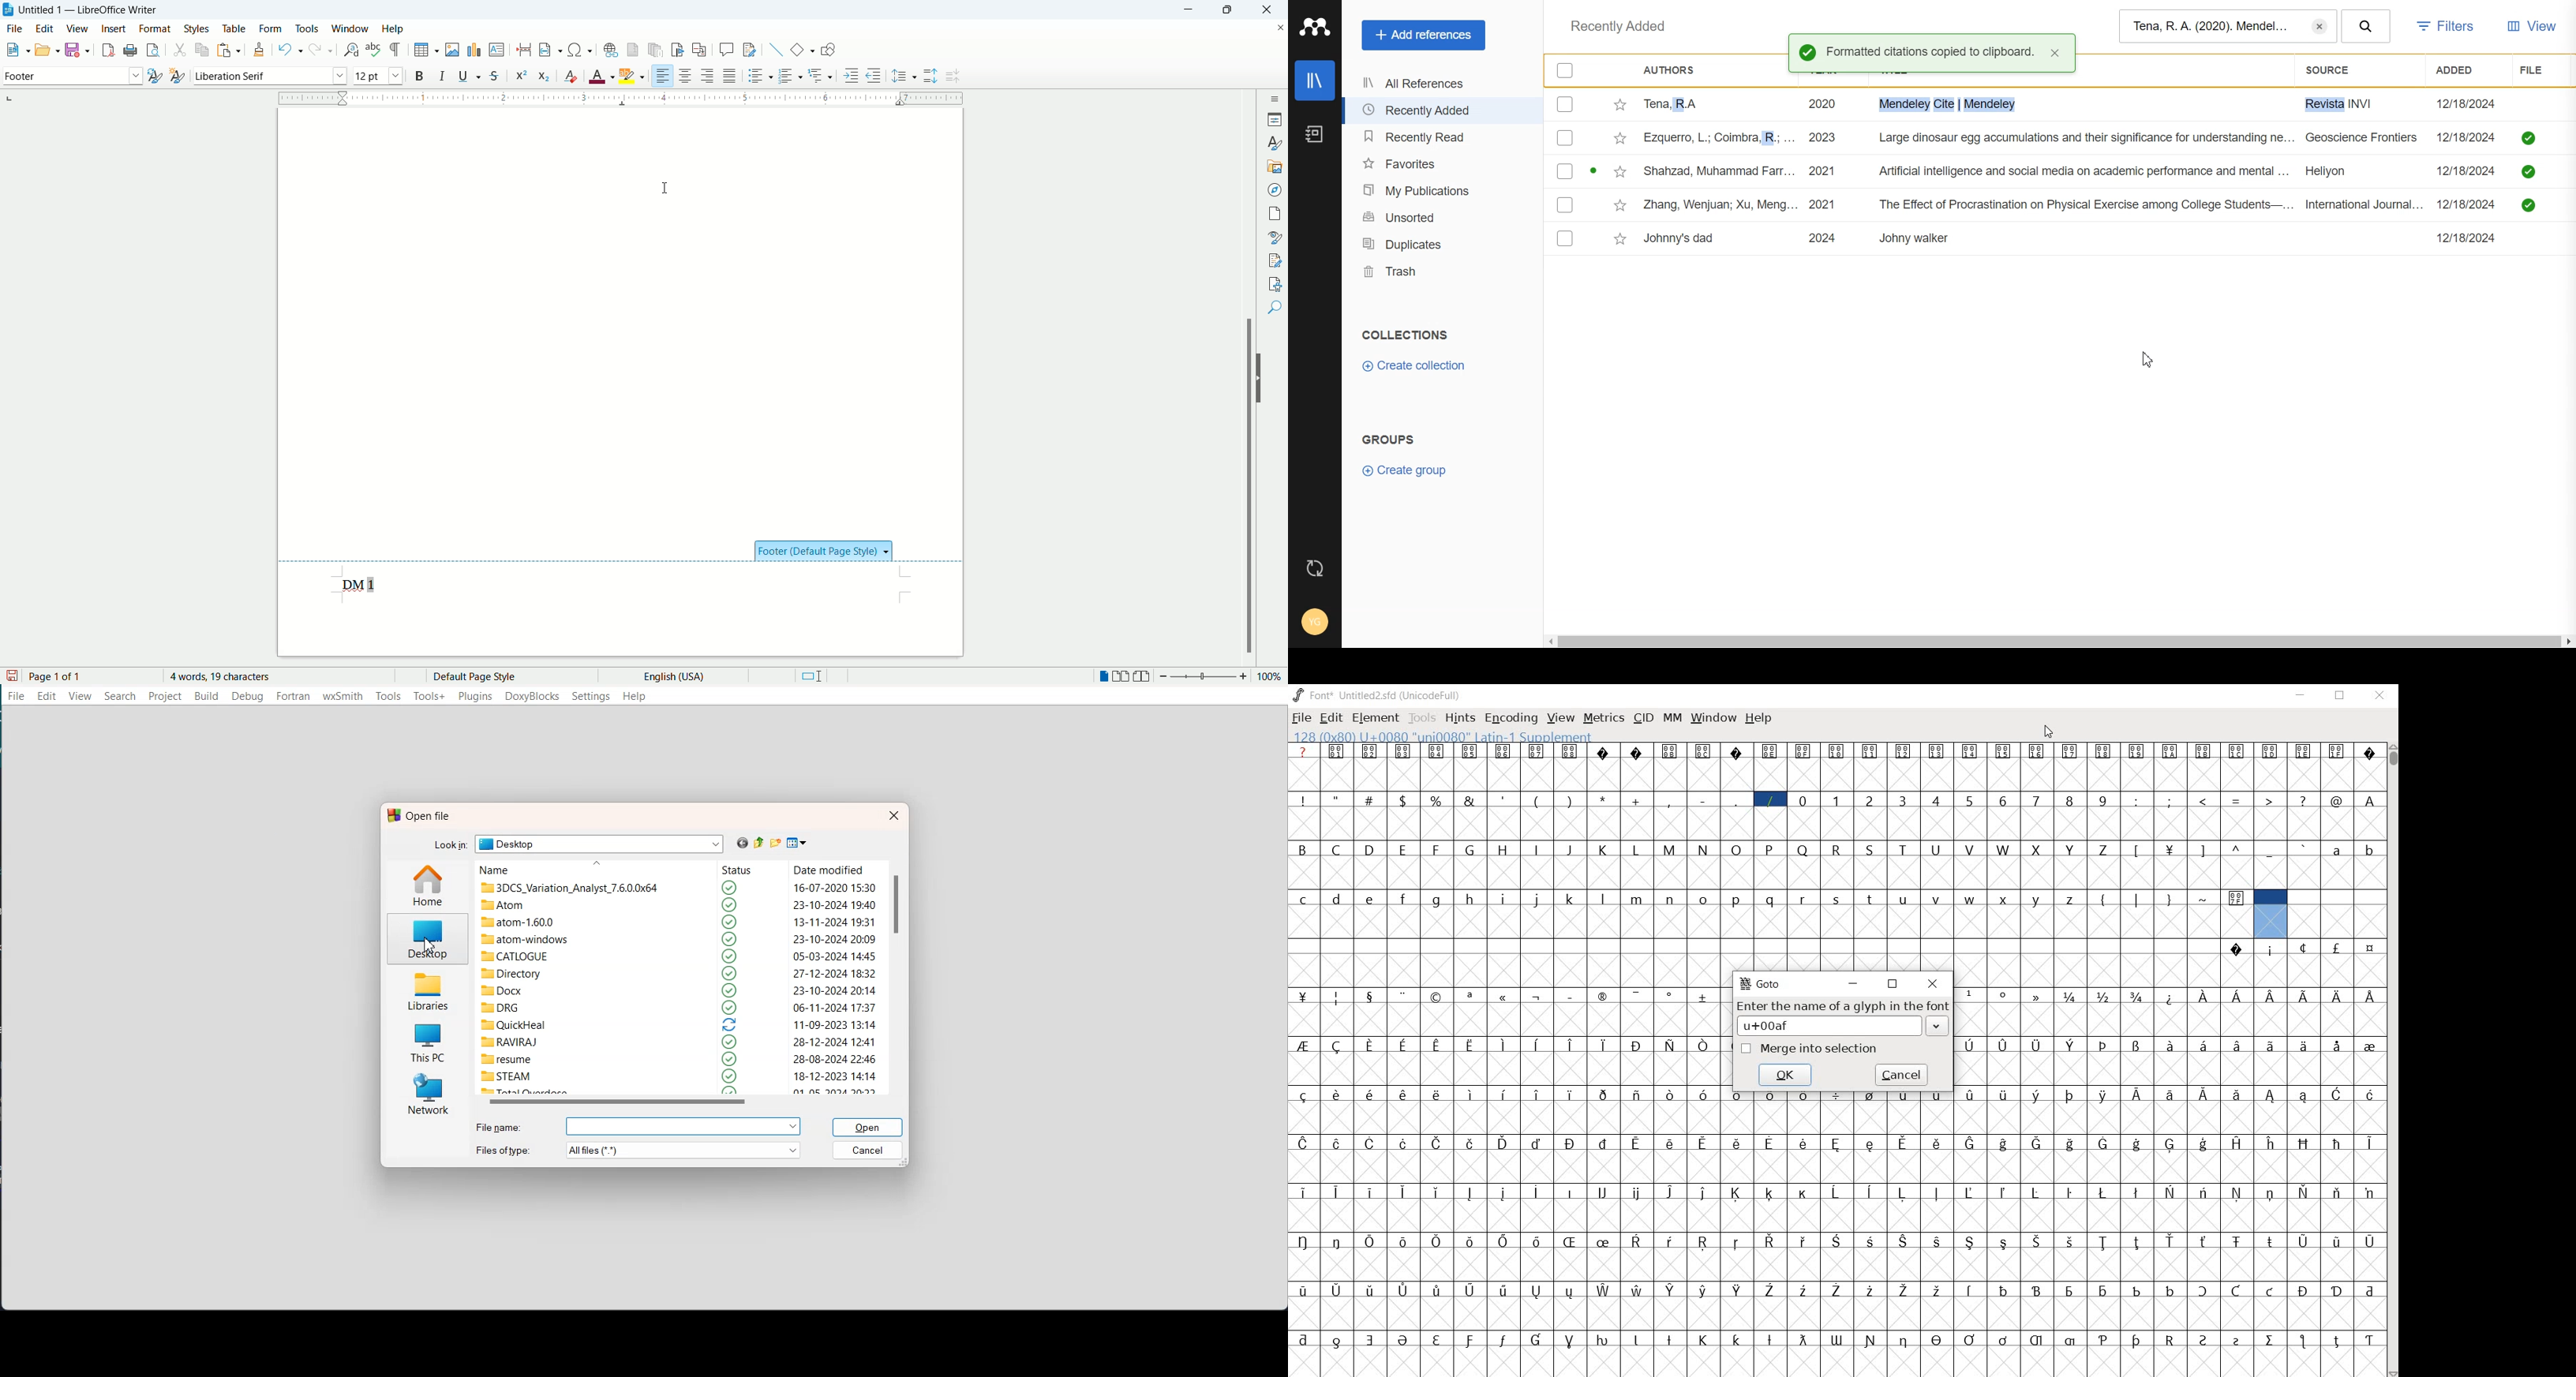 Image resolution: width=2576 pixels, height=1400 pixels. What do you see at coordinates (2271, 995) in the screenshot?
I see `Symbol` at bounding box center [2271, 995].